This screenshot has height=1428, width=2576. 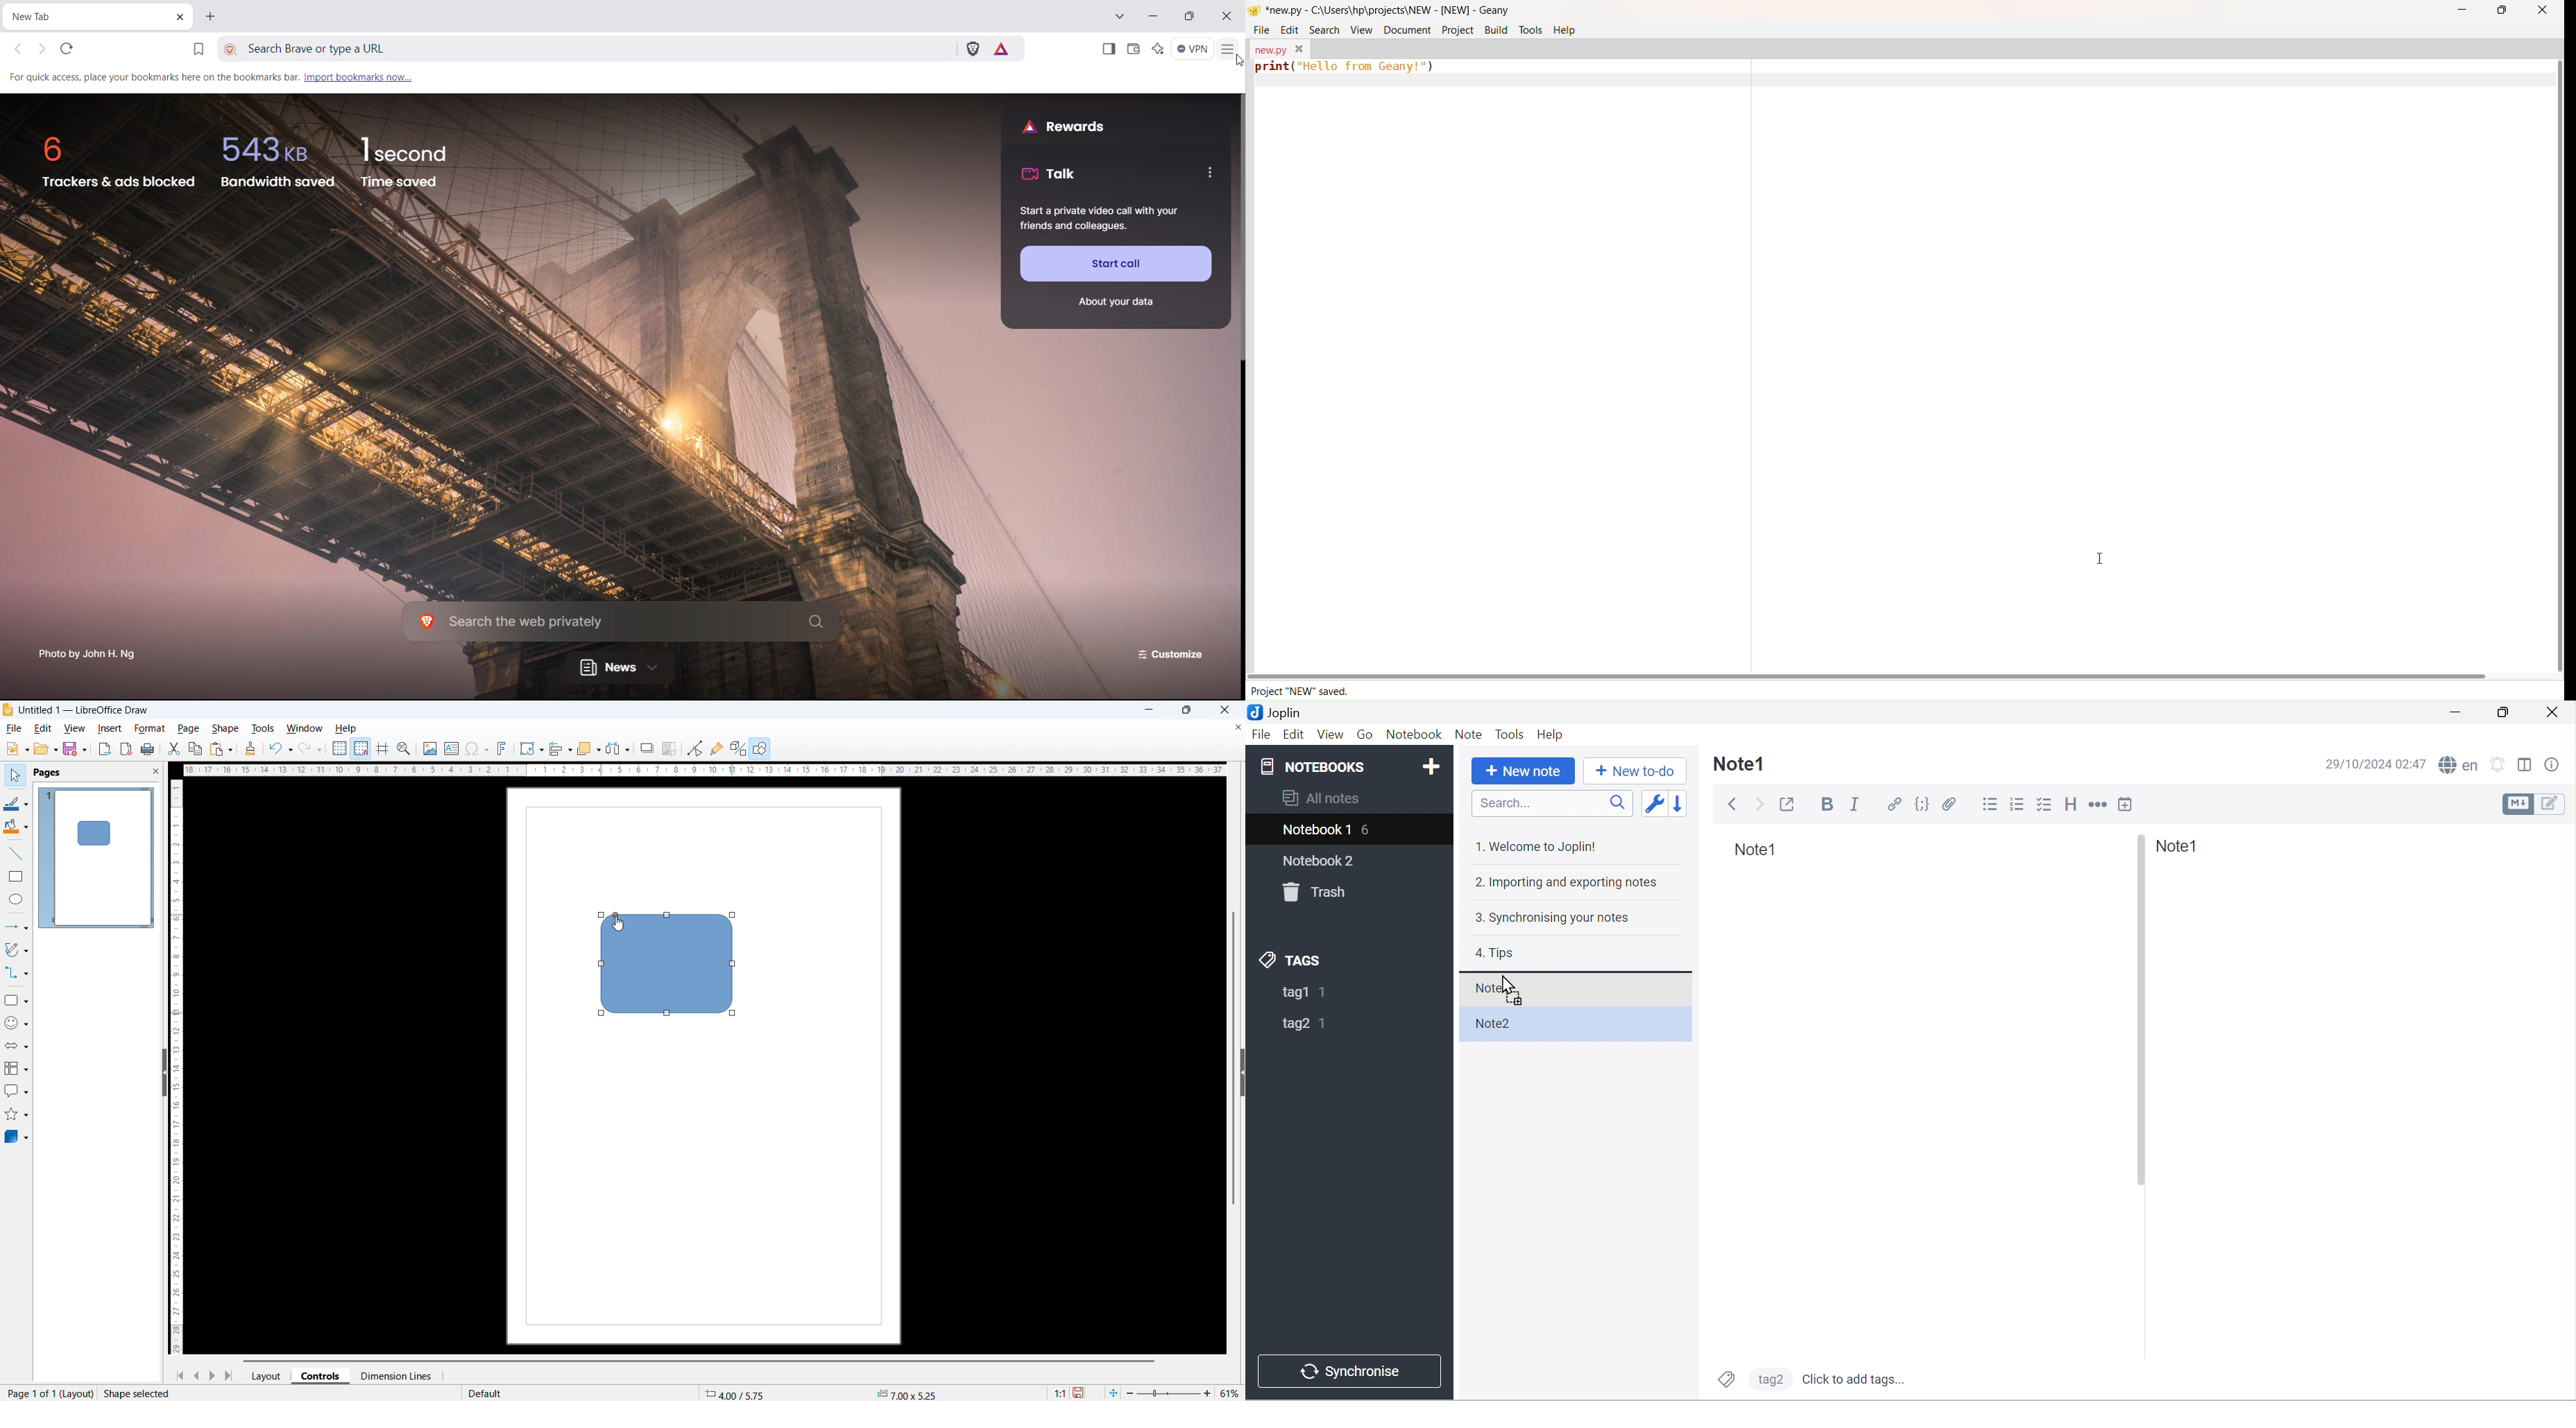 I want to click on All notes, so click(x=1322, y=797).